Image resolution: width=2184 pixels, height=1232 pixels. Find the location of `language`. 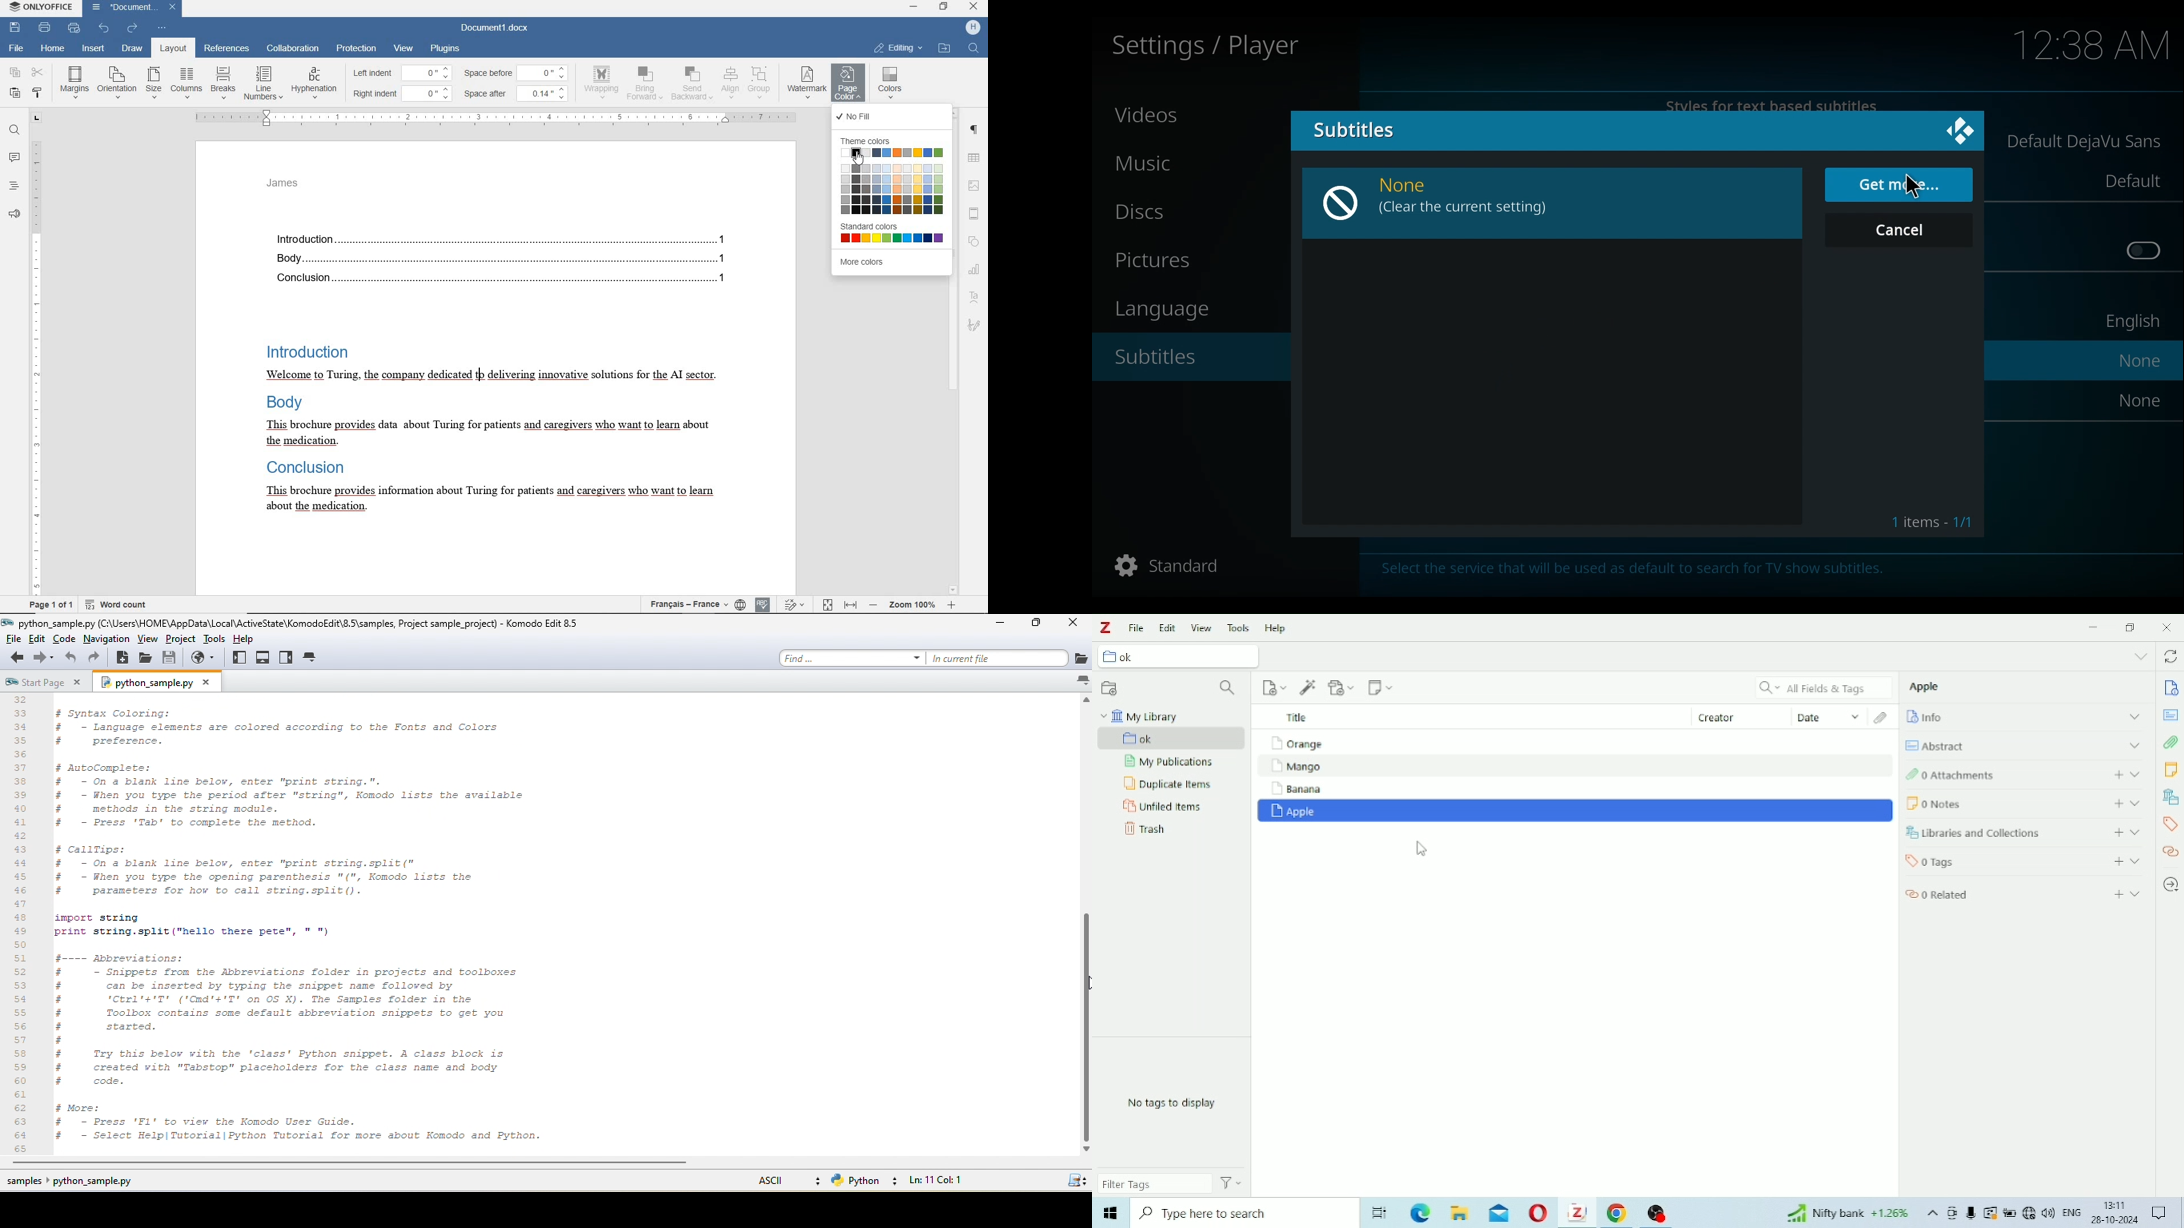

language is located at coordinates (1169, 310).